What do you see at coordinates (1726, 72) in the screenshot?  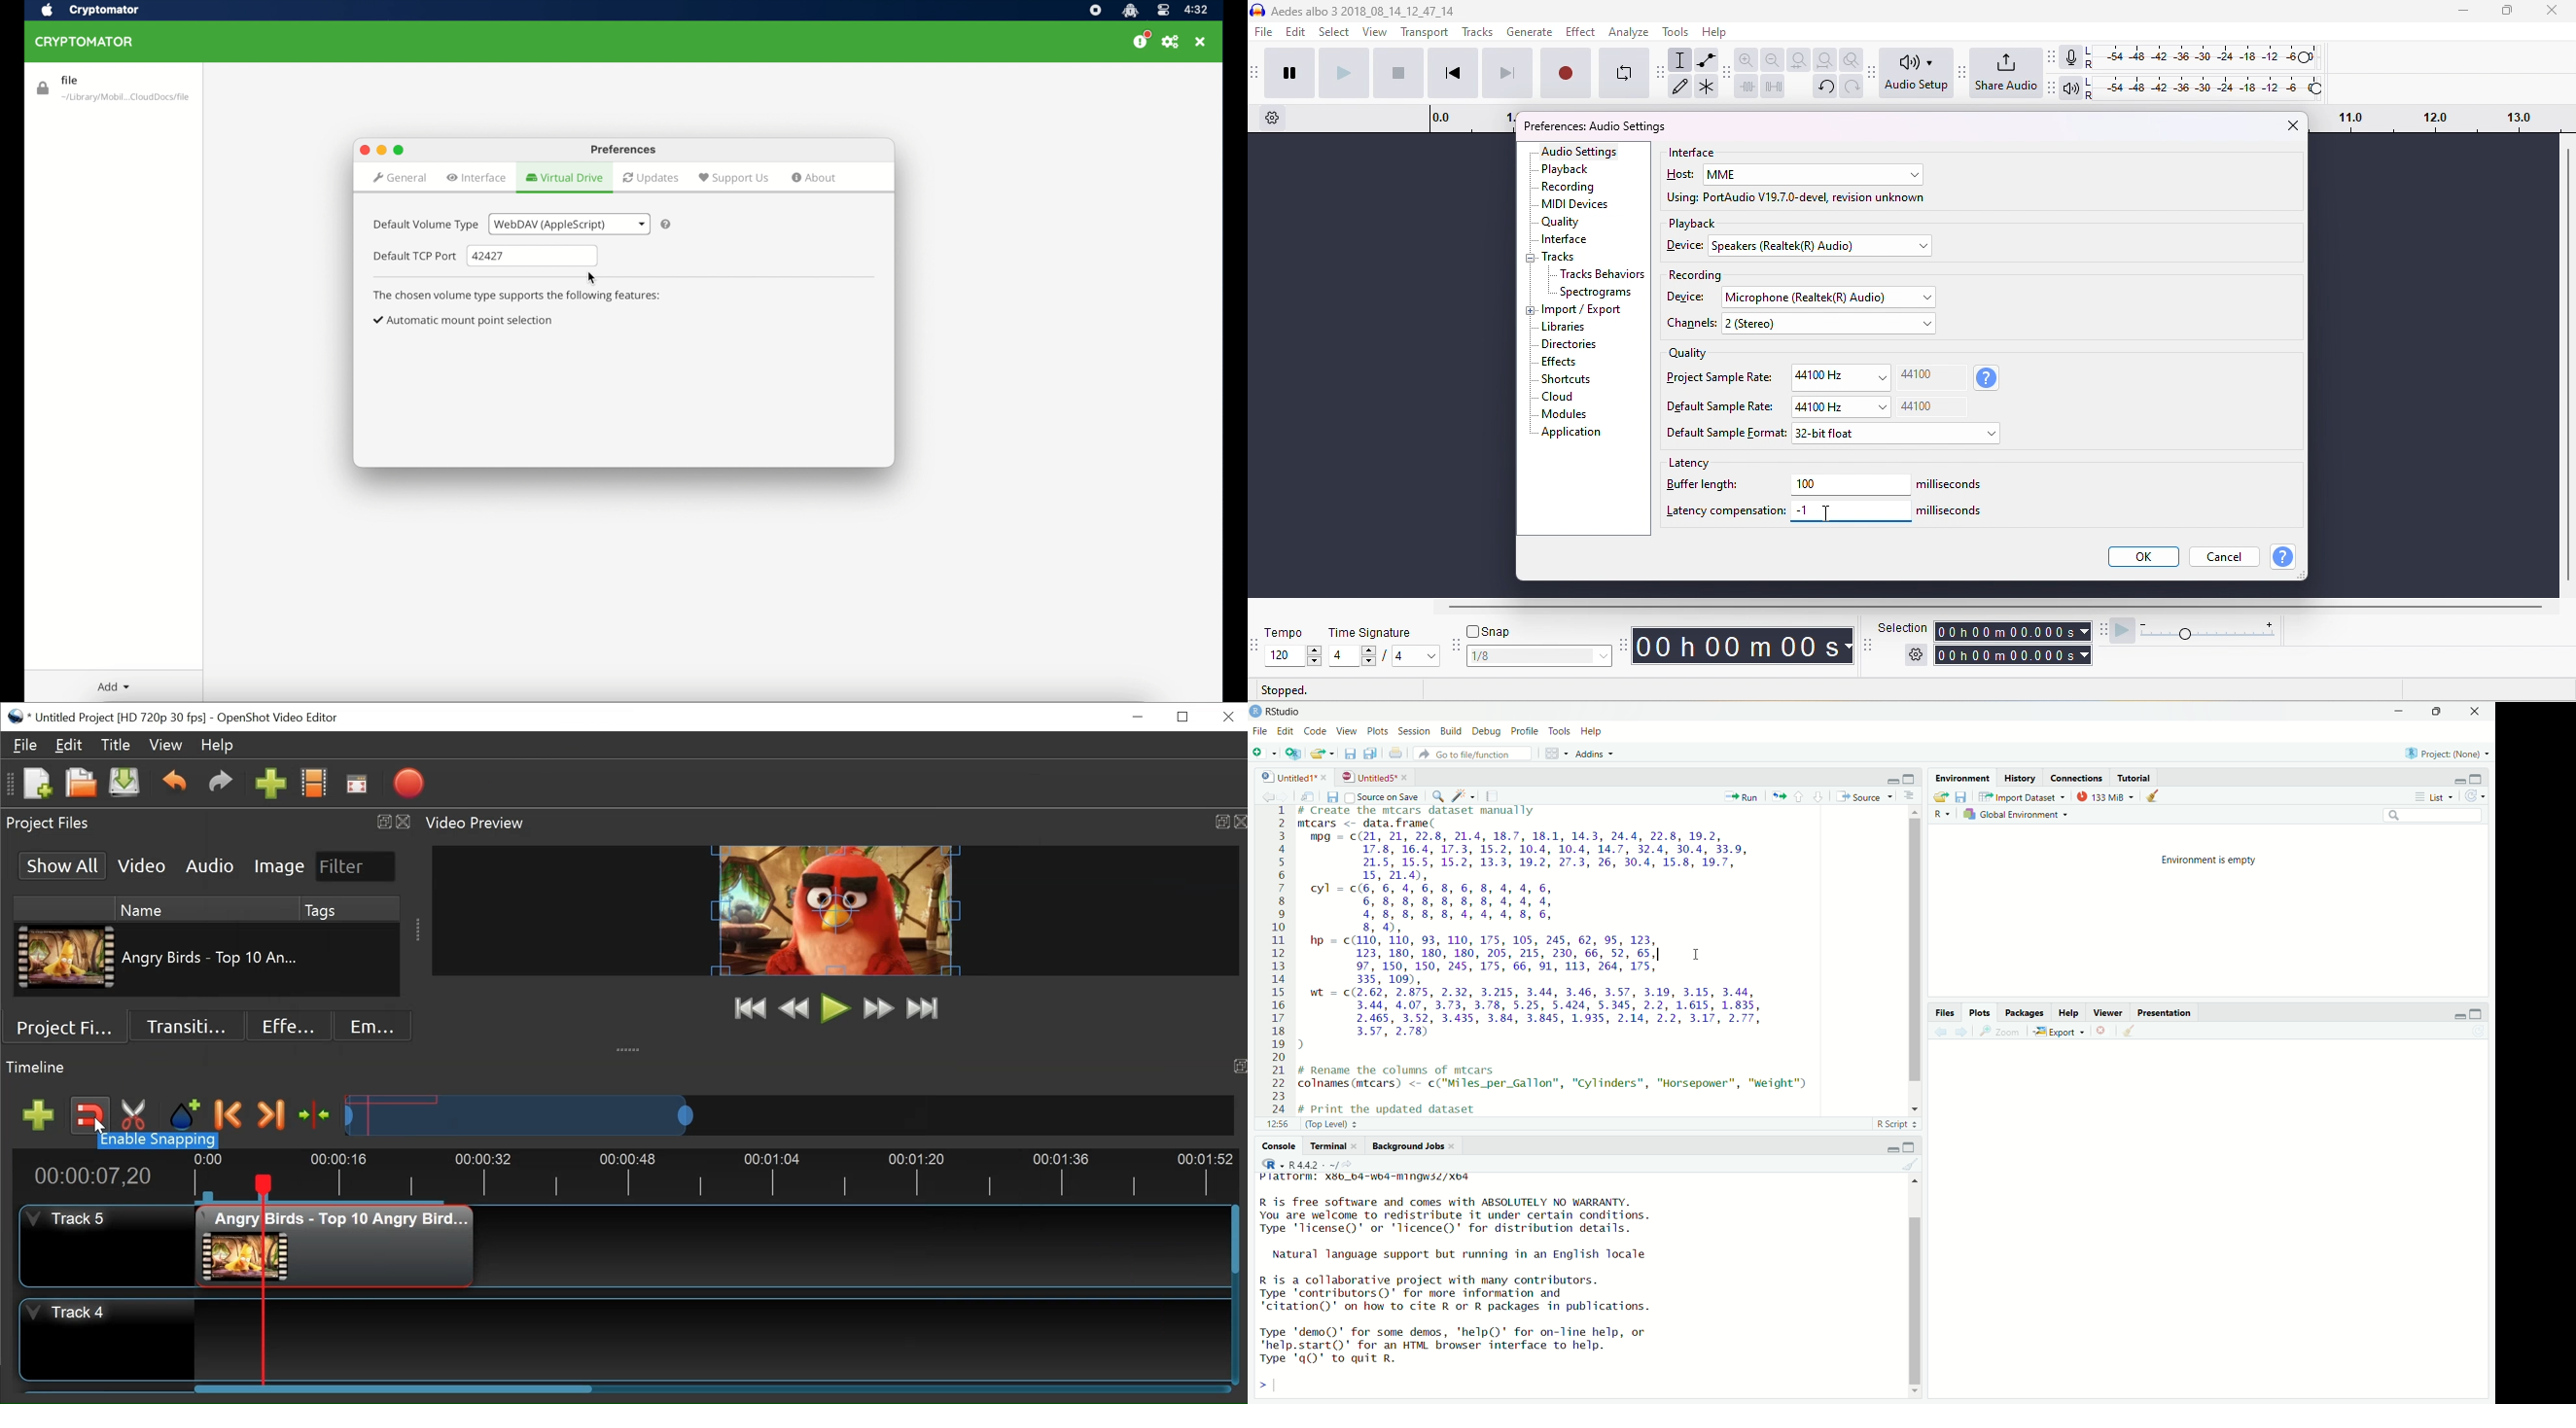 I see `audacity edit toolbar` at bounding box center [1726, 72].